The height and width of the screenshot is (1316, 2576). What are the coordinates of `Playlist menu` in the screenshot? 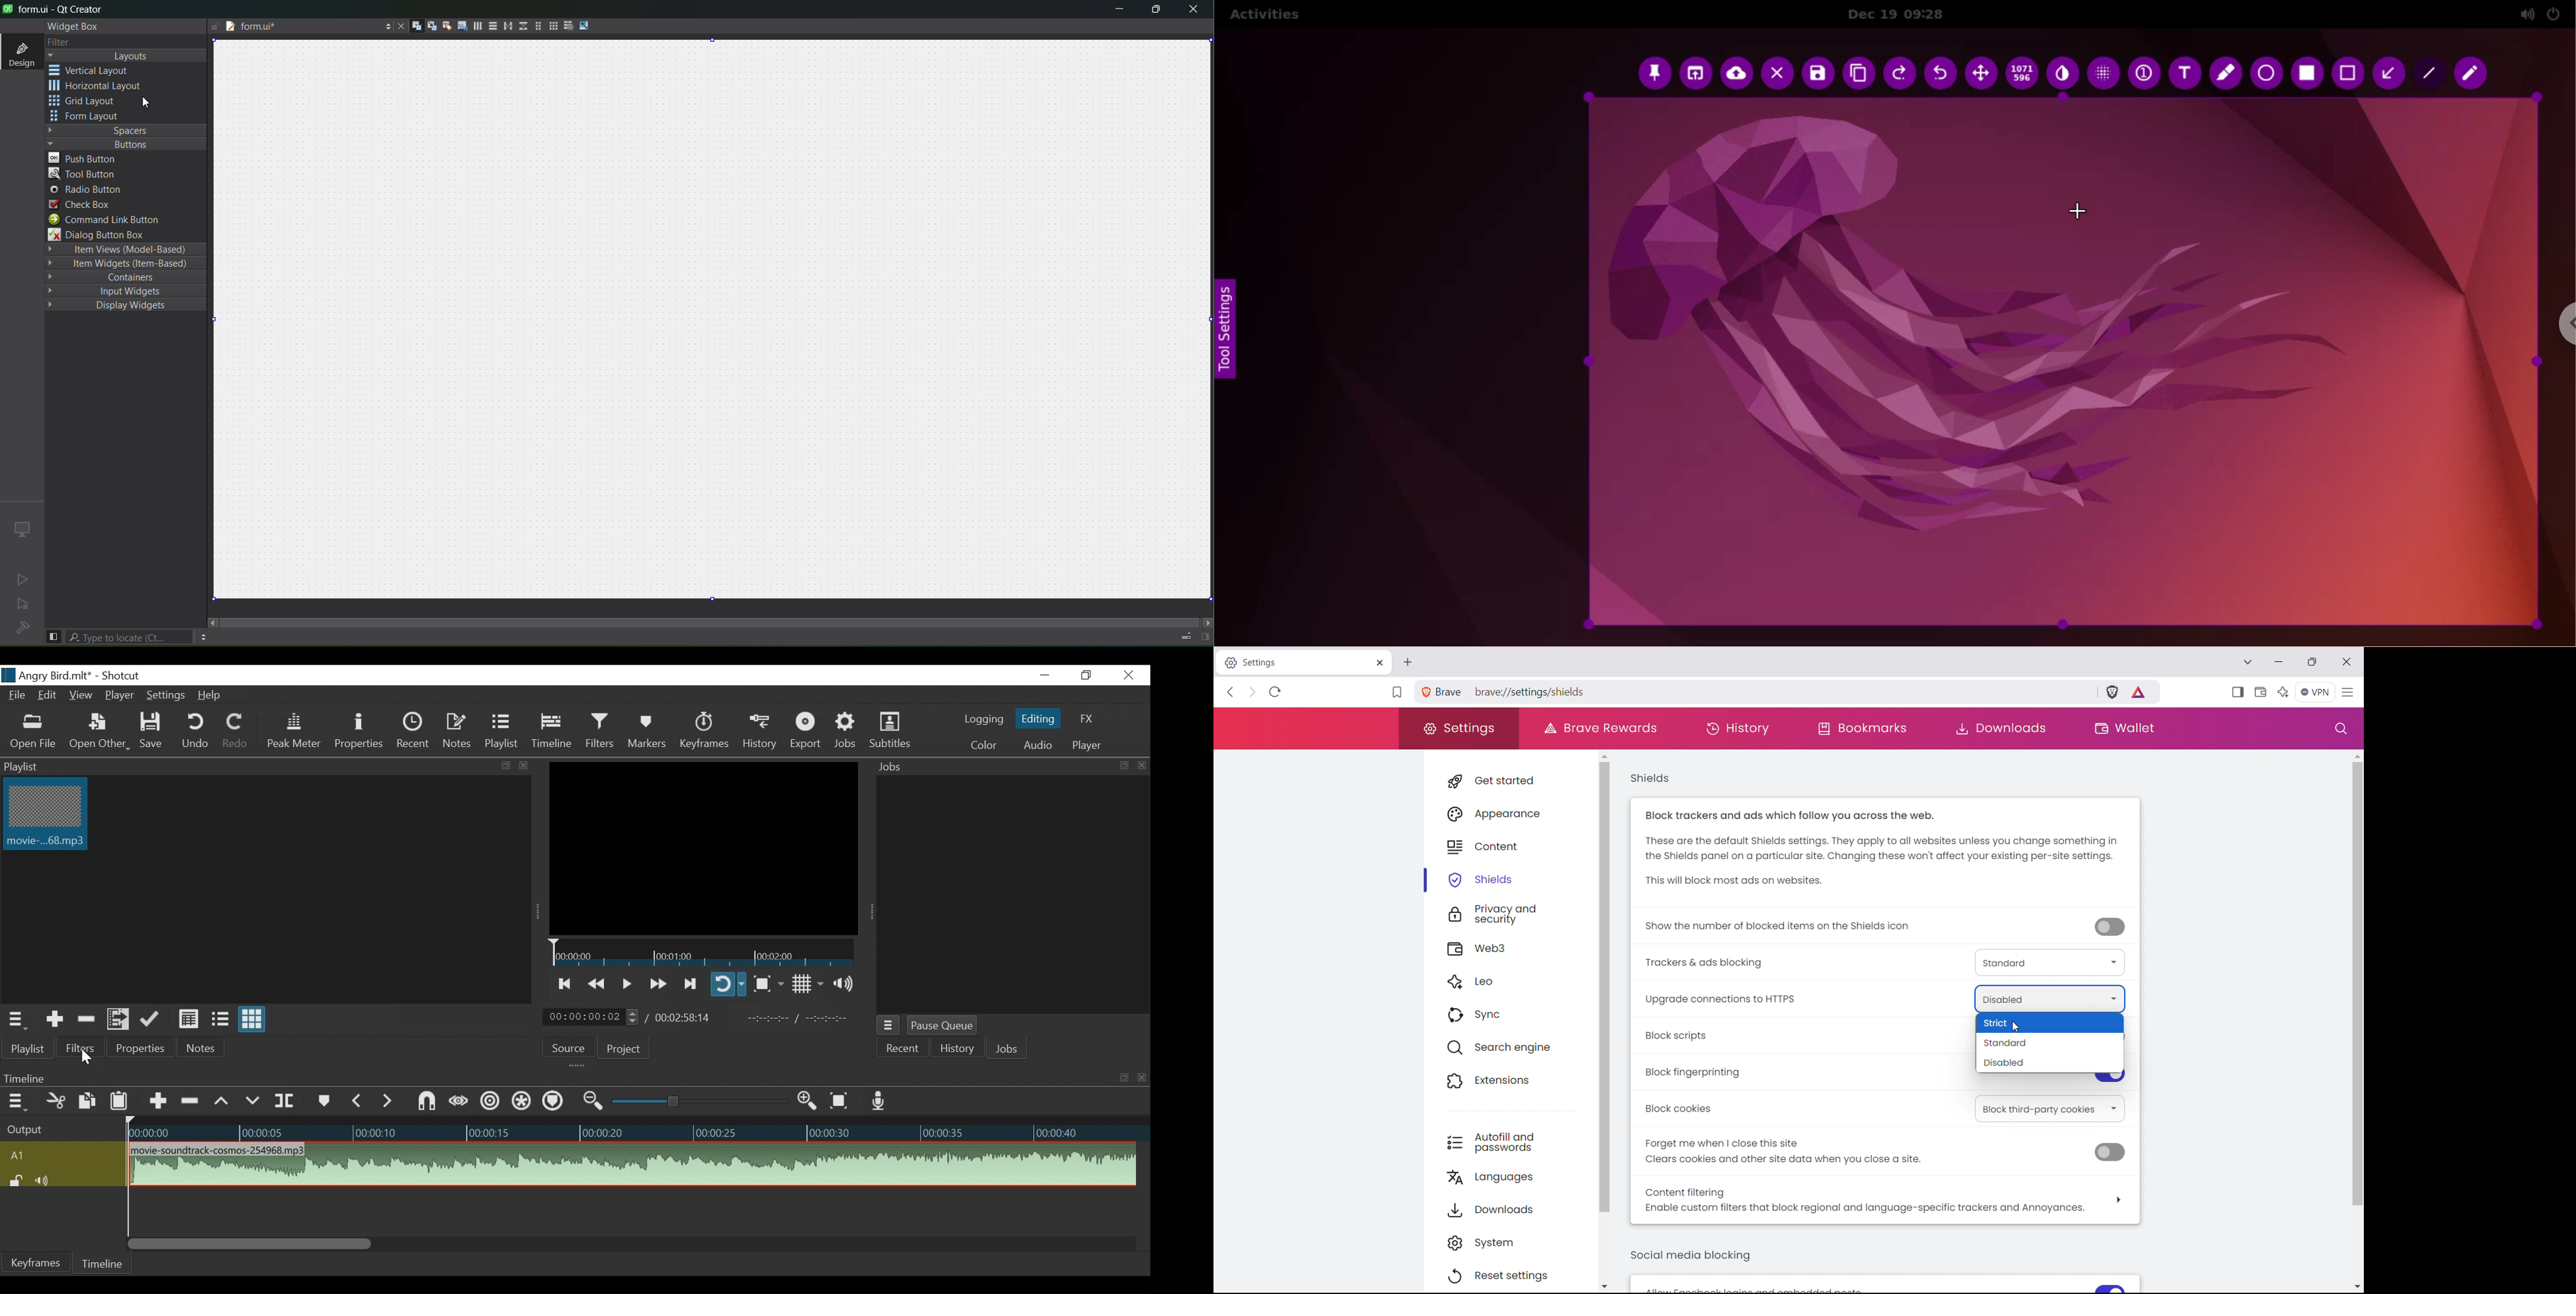 It's located at (21, 1019).